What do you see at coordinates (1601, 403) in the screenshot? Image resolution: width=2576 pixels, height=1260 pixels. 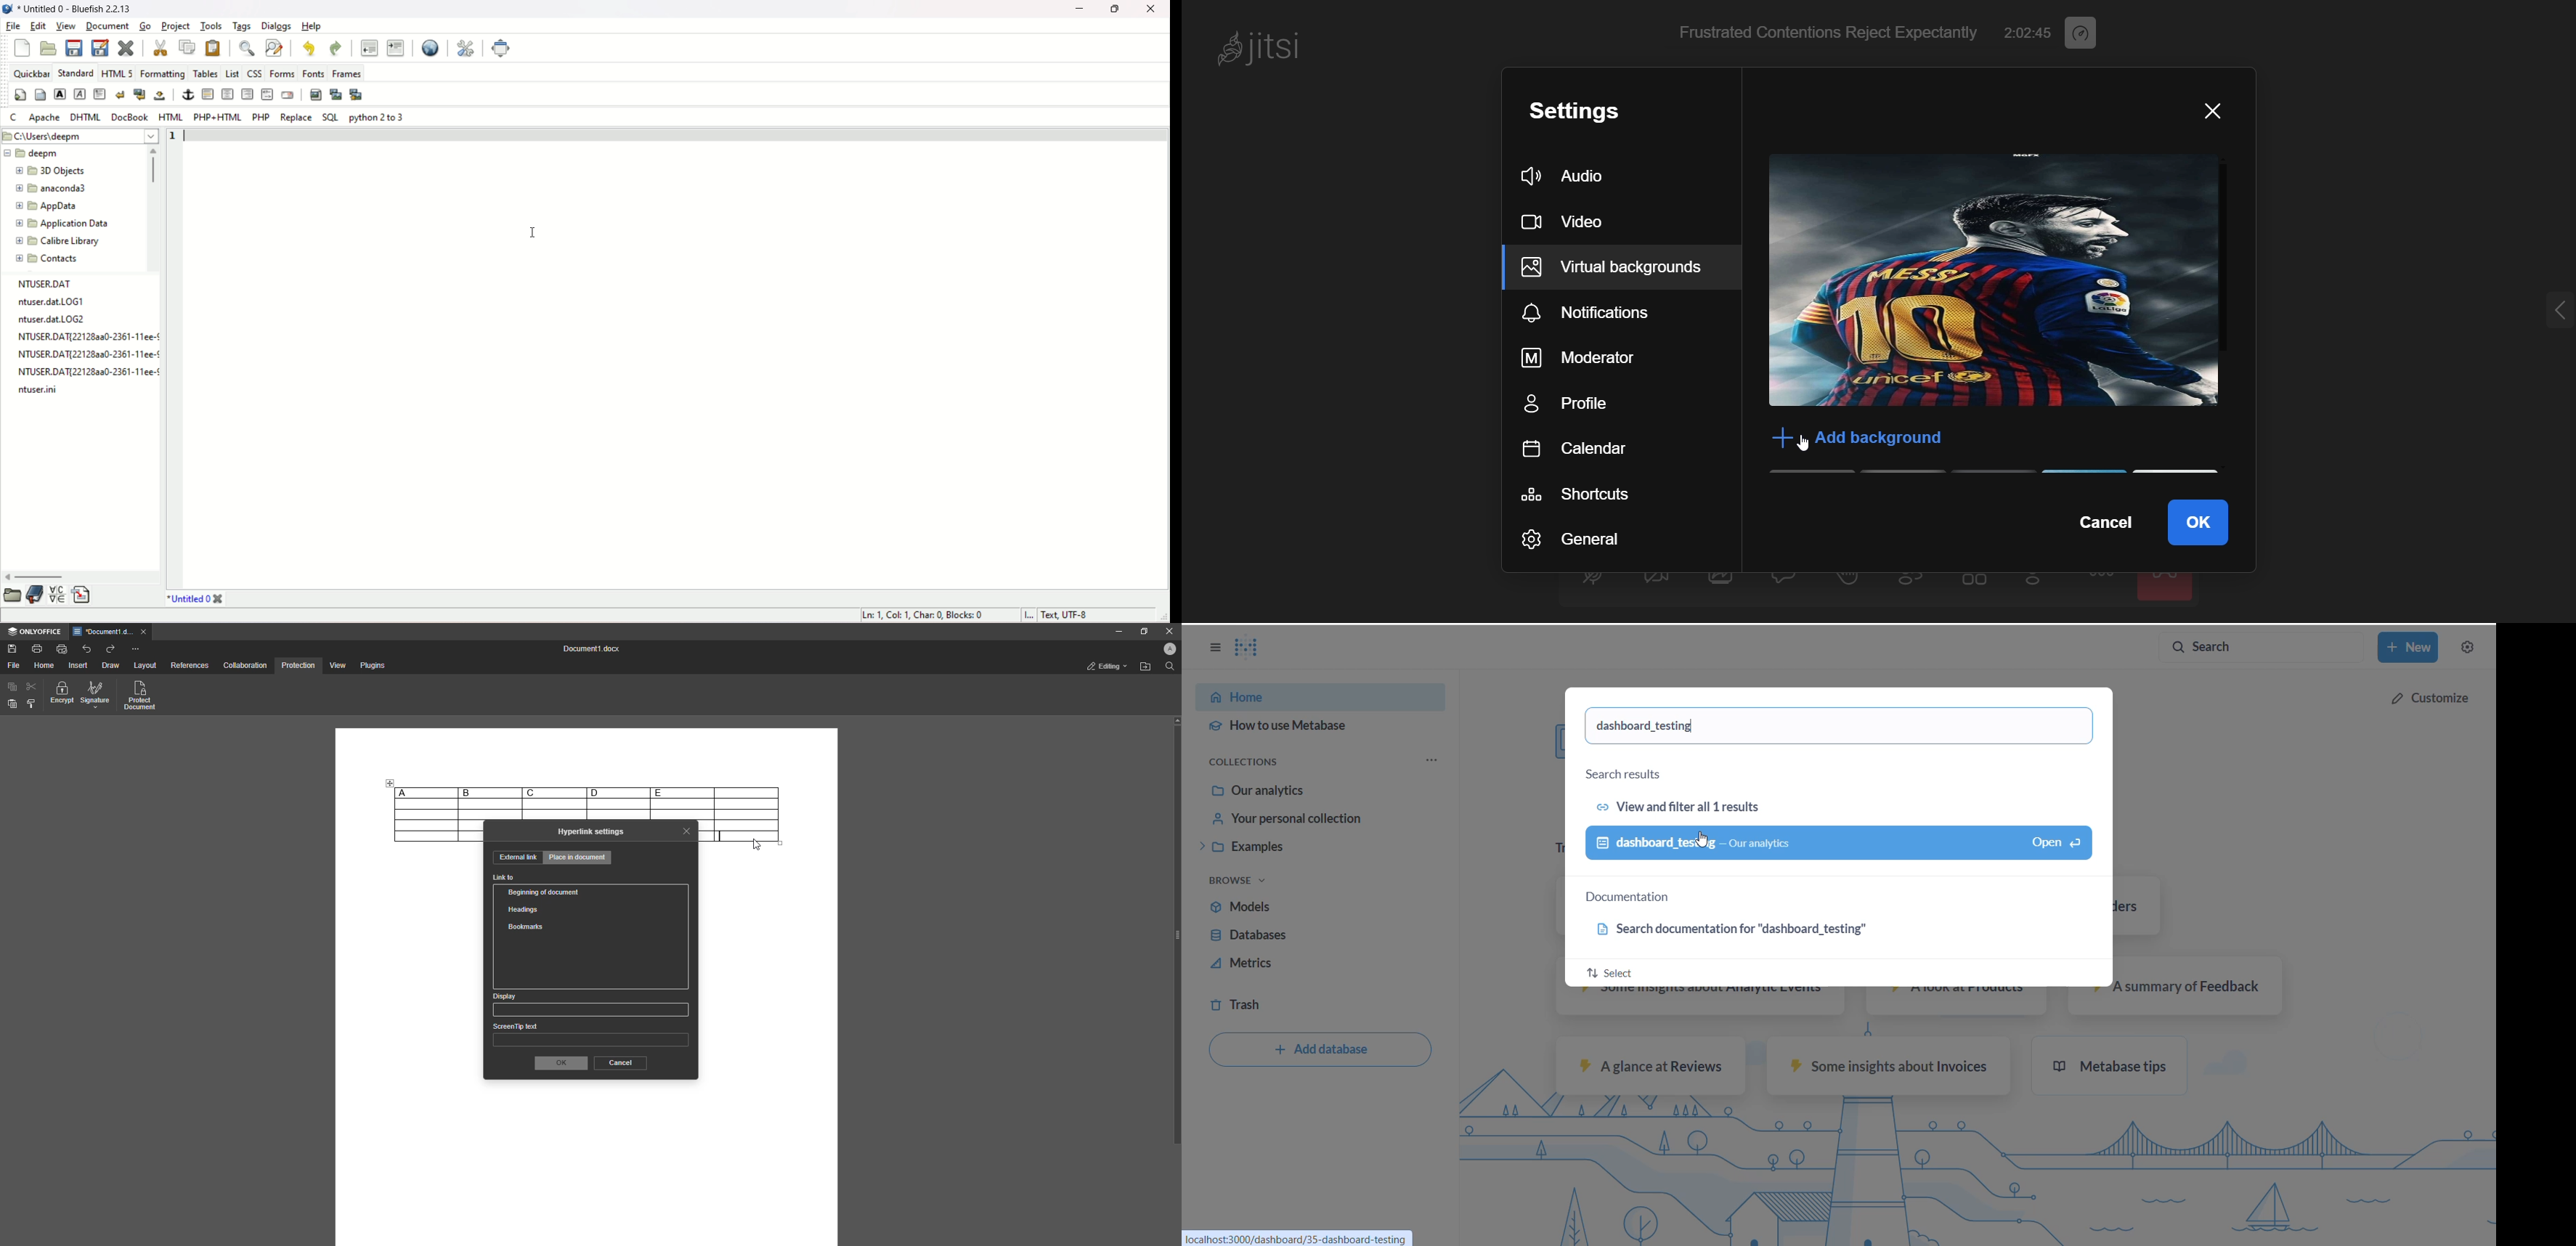 I see `profile` at bounding box center [1601, 403].